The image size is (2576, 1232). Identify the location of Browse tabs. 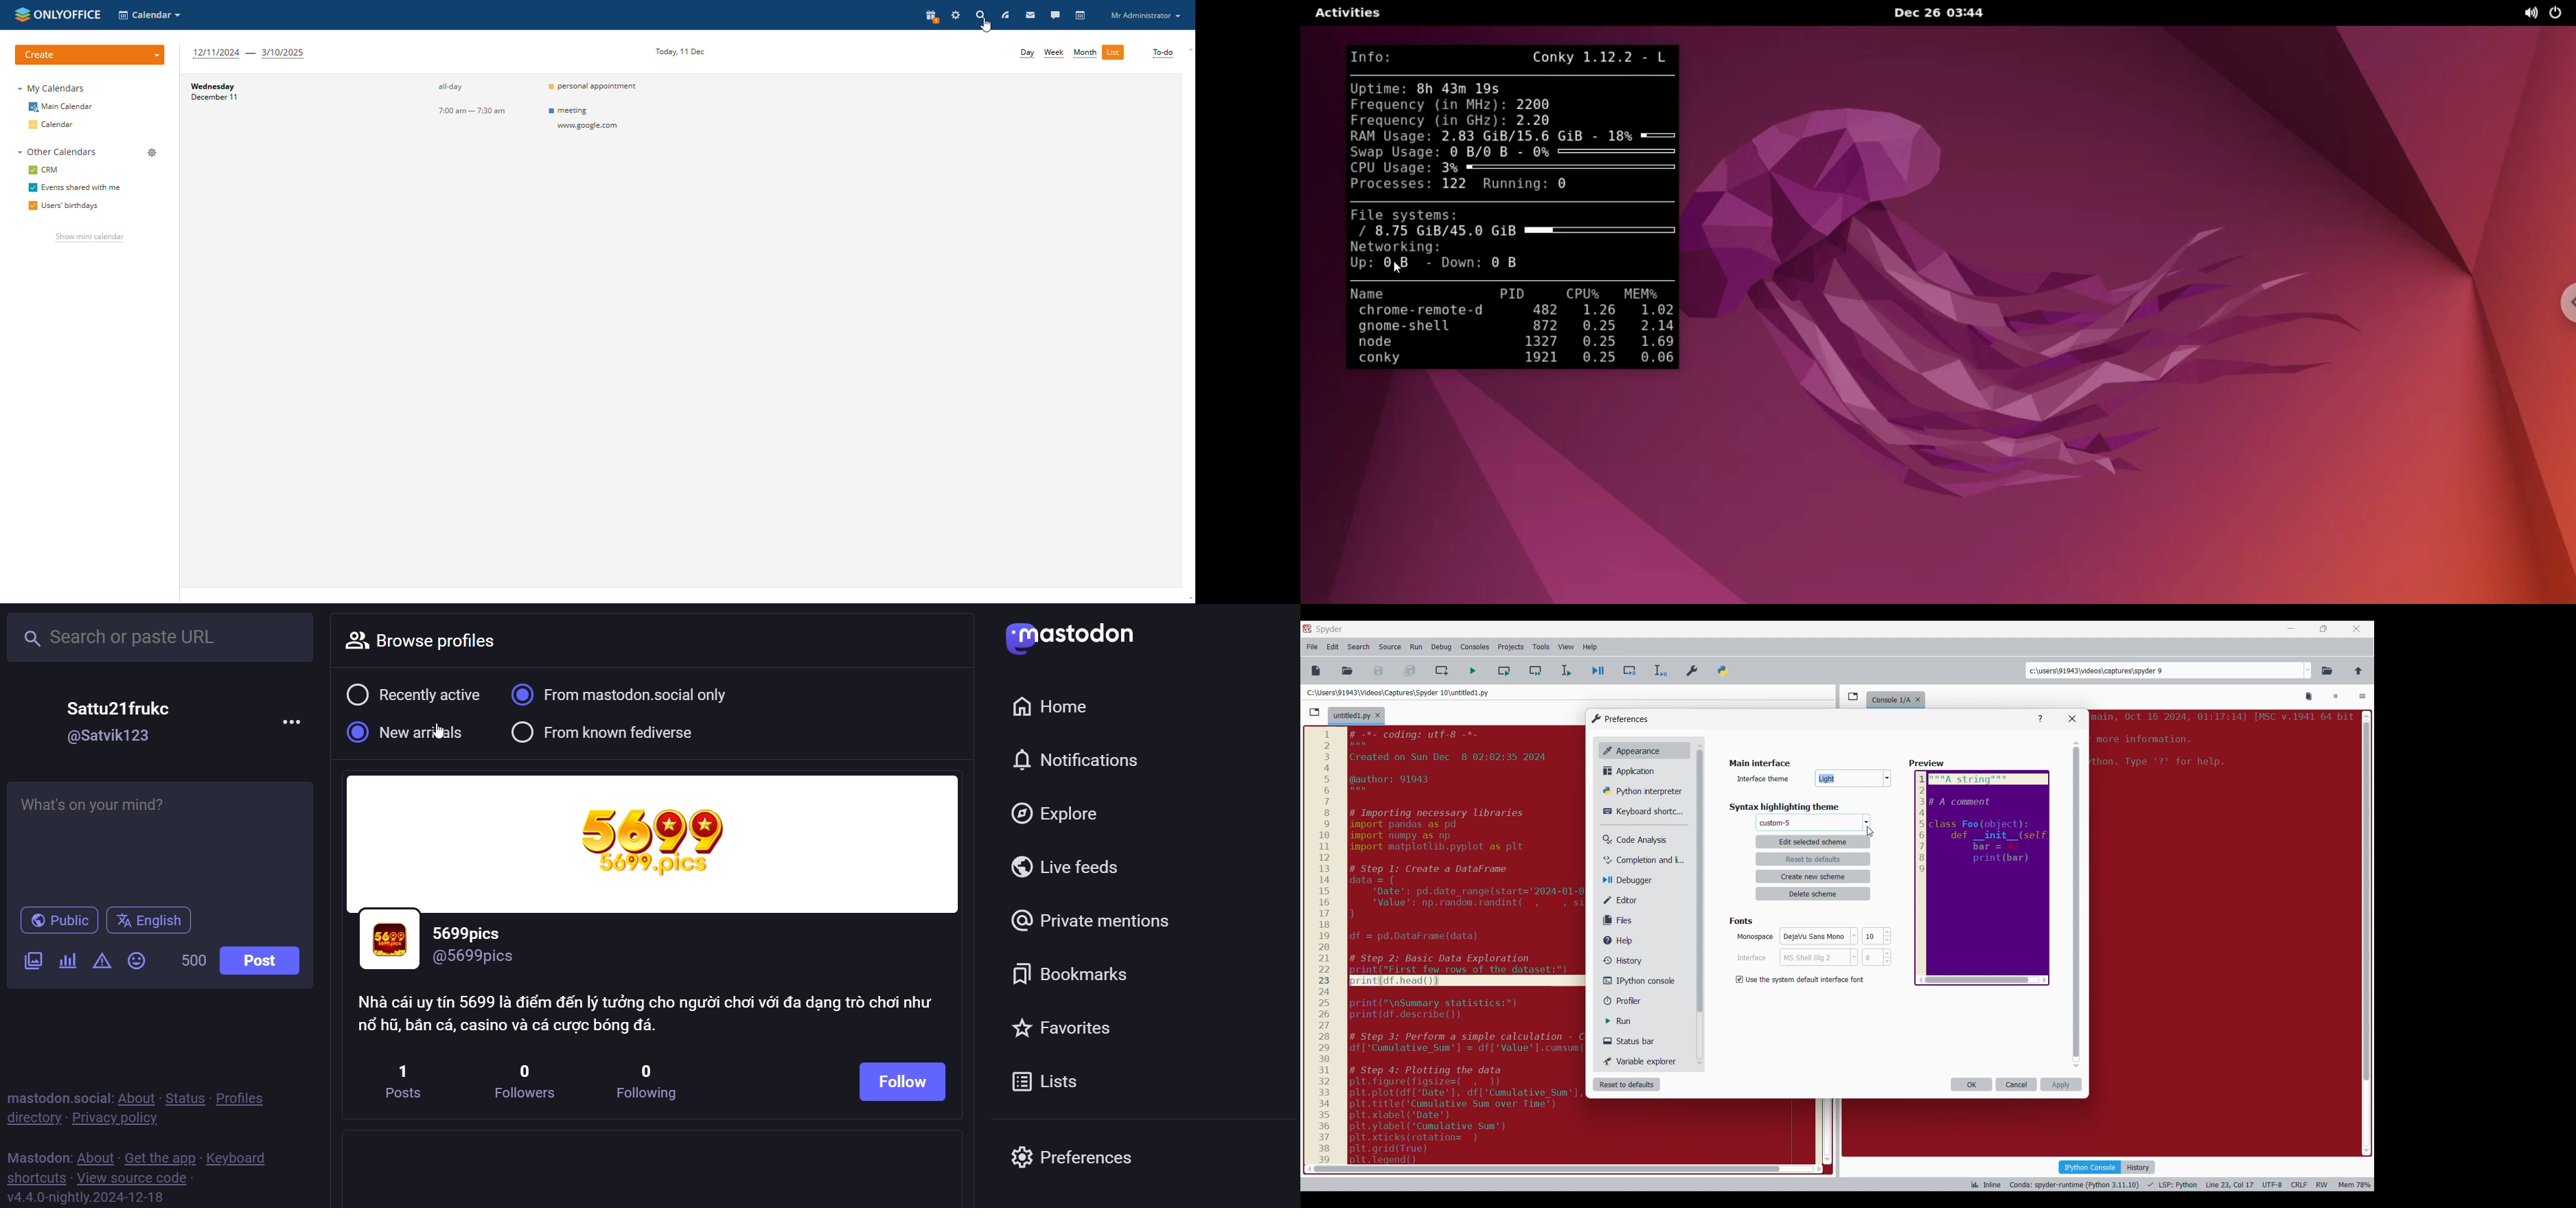
(1314, 712).